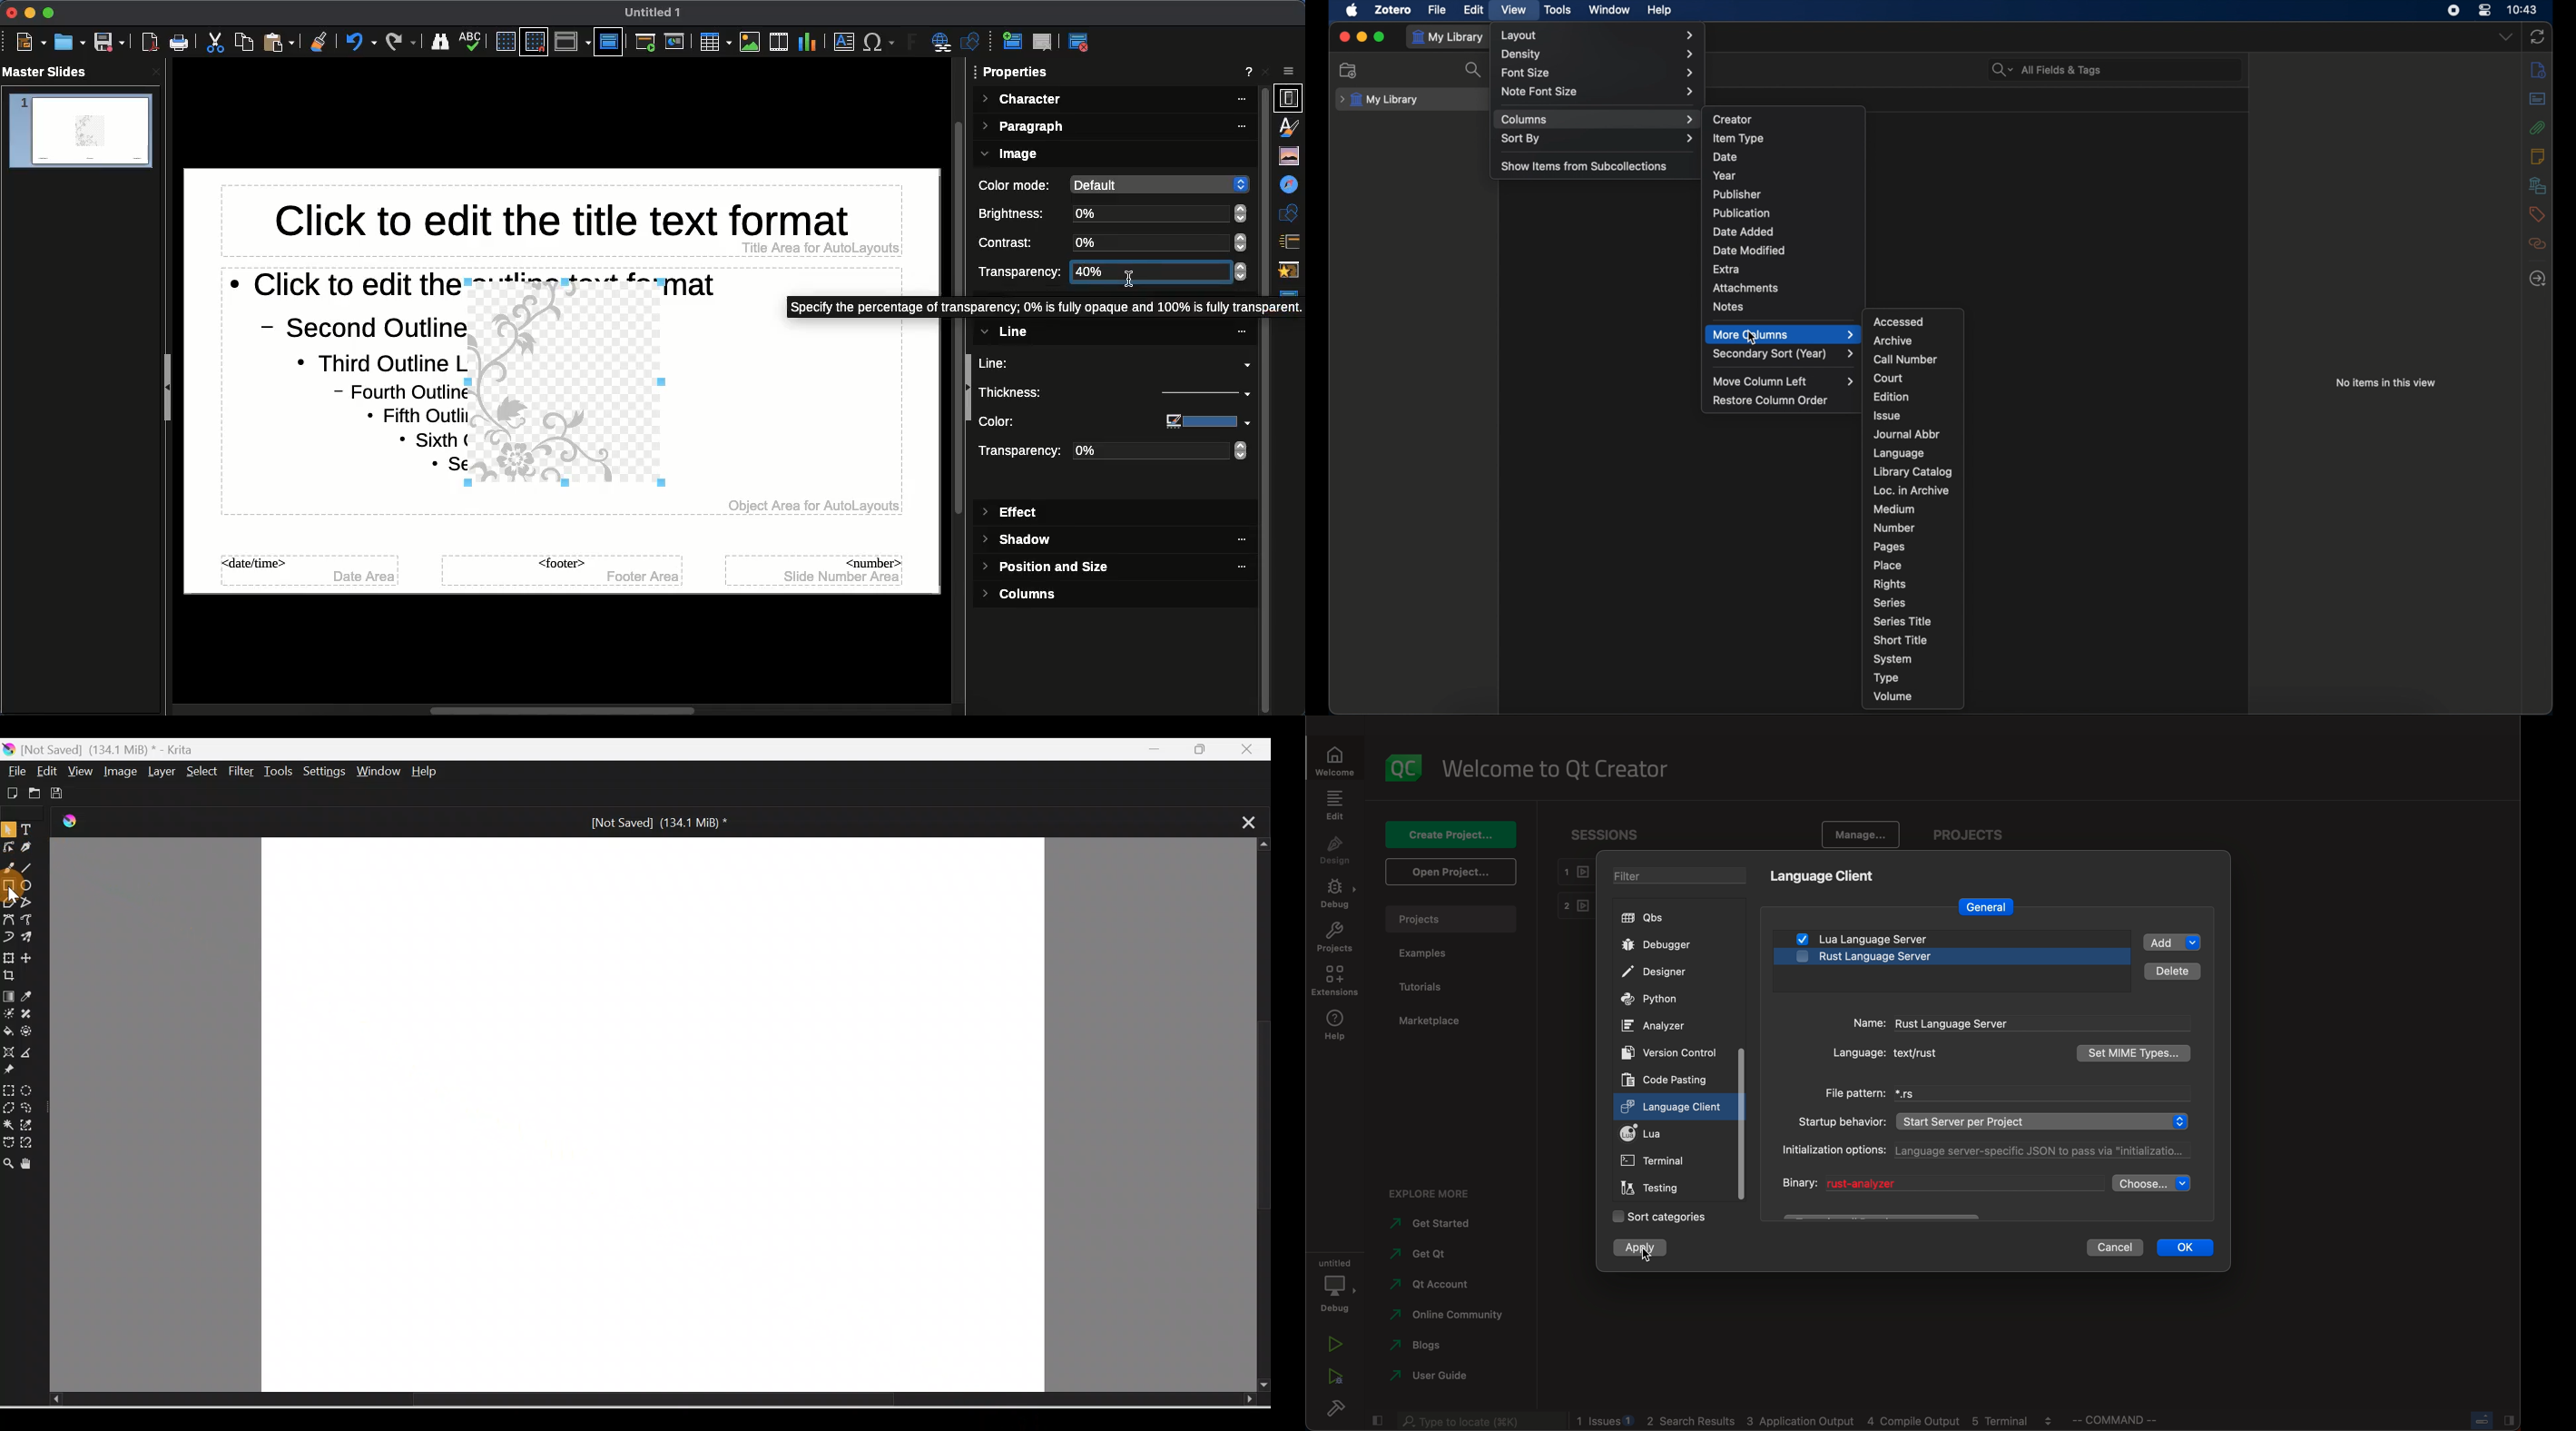 The height and width of the screenshot is (1456, 2576). What do you see at coordinates (1913, 472) in the screenshot?
I see `library catalog` at bounding box center [1913, 472].